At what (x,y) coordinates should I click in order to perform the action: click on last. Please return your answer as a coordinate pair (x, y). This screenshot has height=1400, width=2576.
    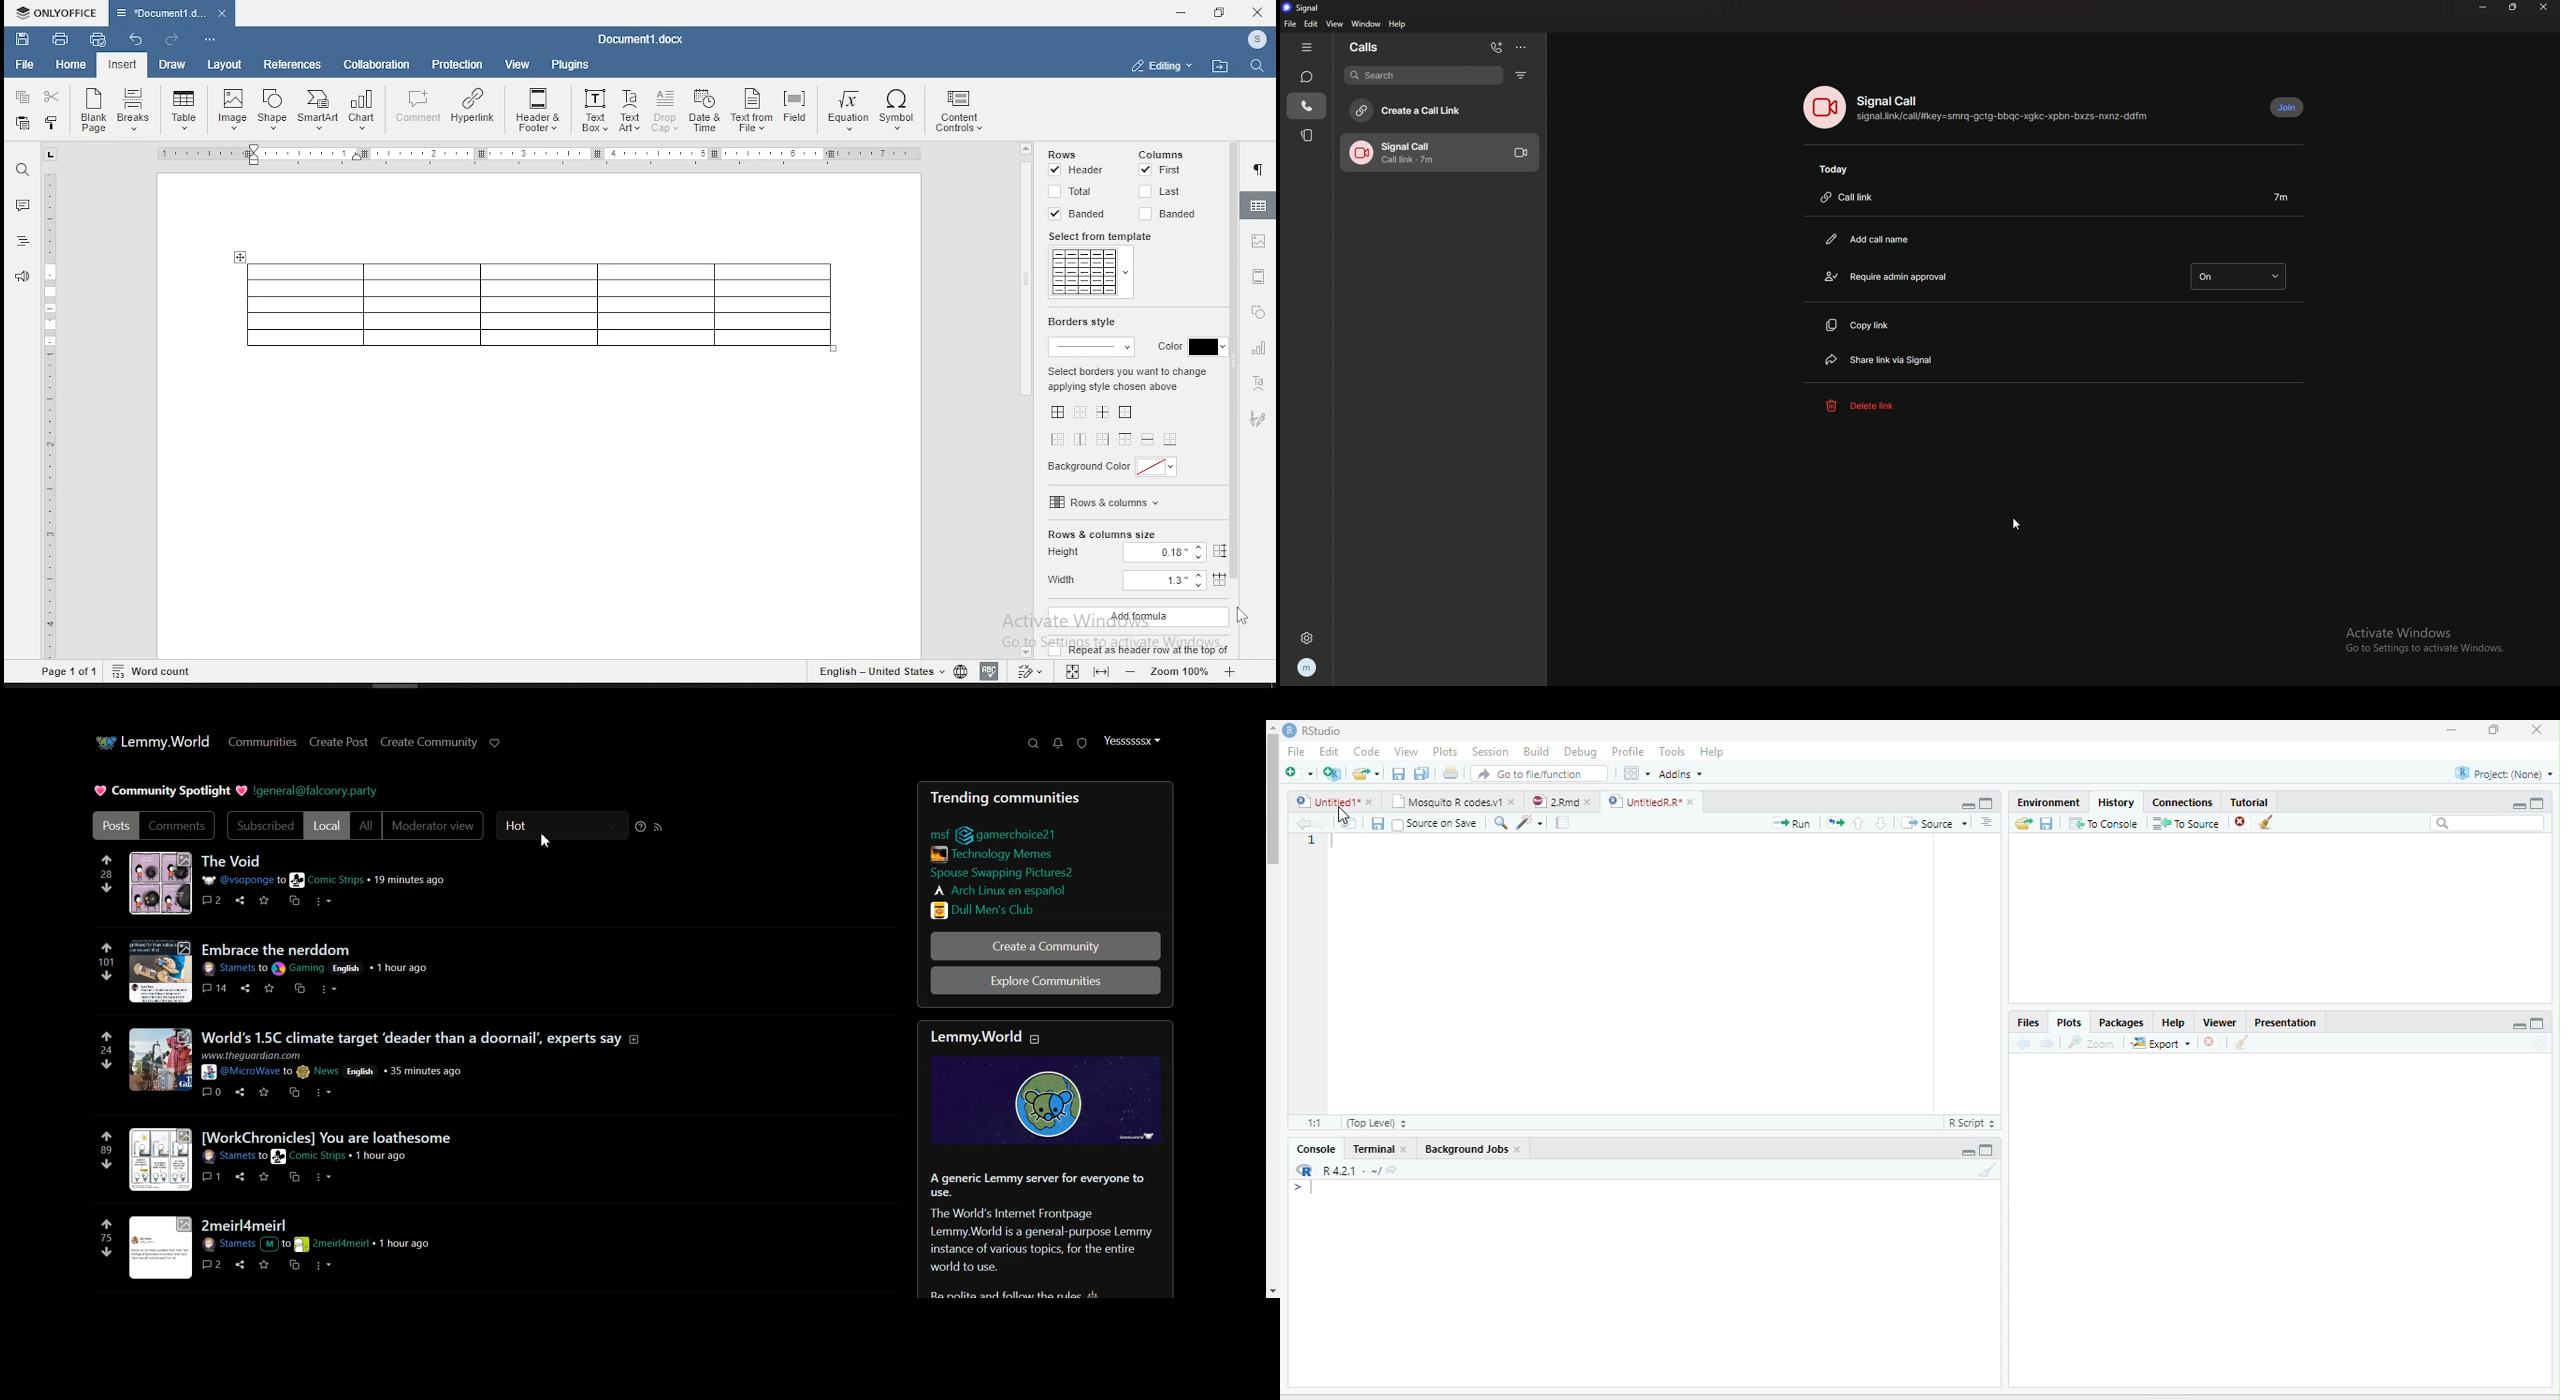
    Looking at the image, I should click on (1159, 191).